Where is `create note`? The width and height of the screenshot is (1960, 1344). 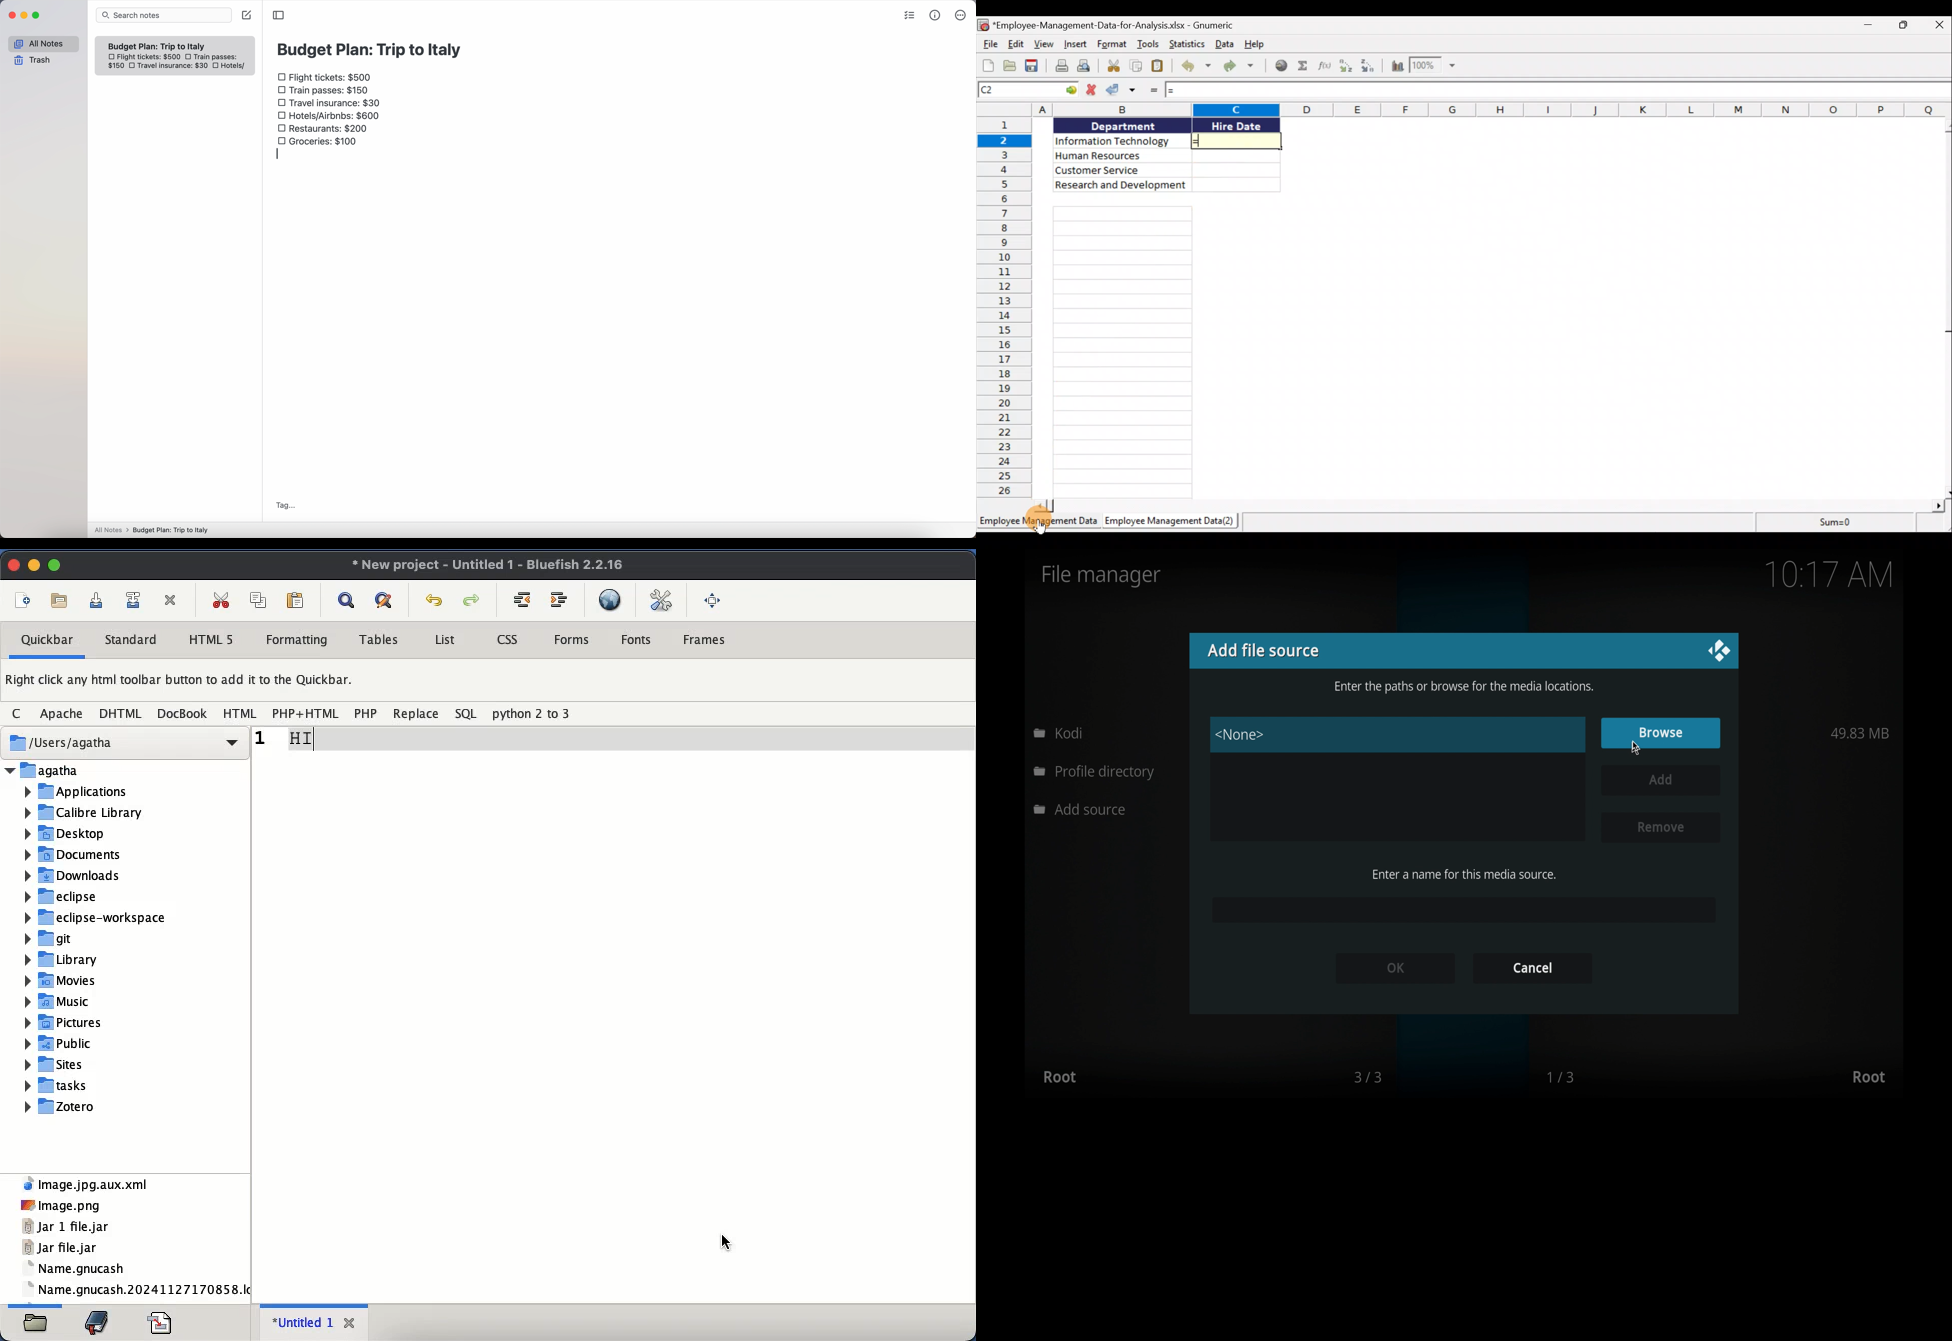
create note is located at coordinates (246, 16).